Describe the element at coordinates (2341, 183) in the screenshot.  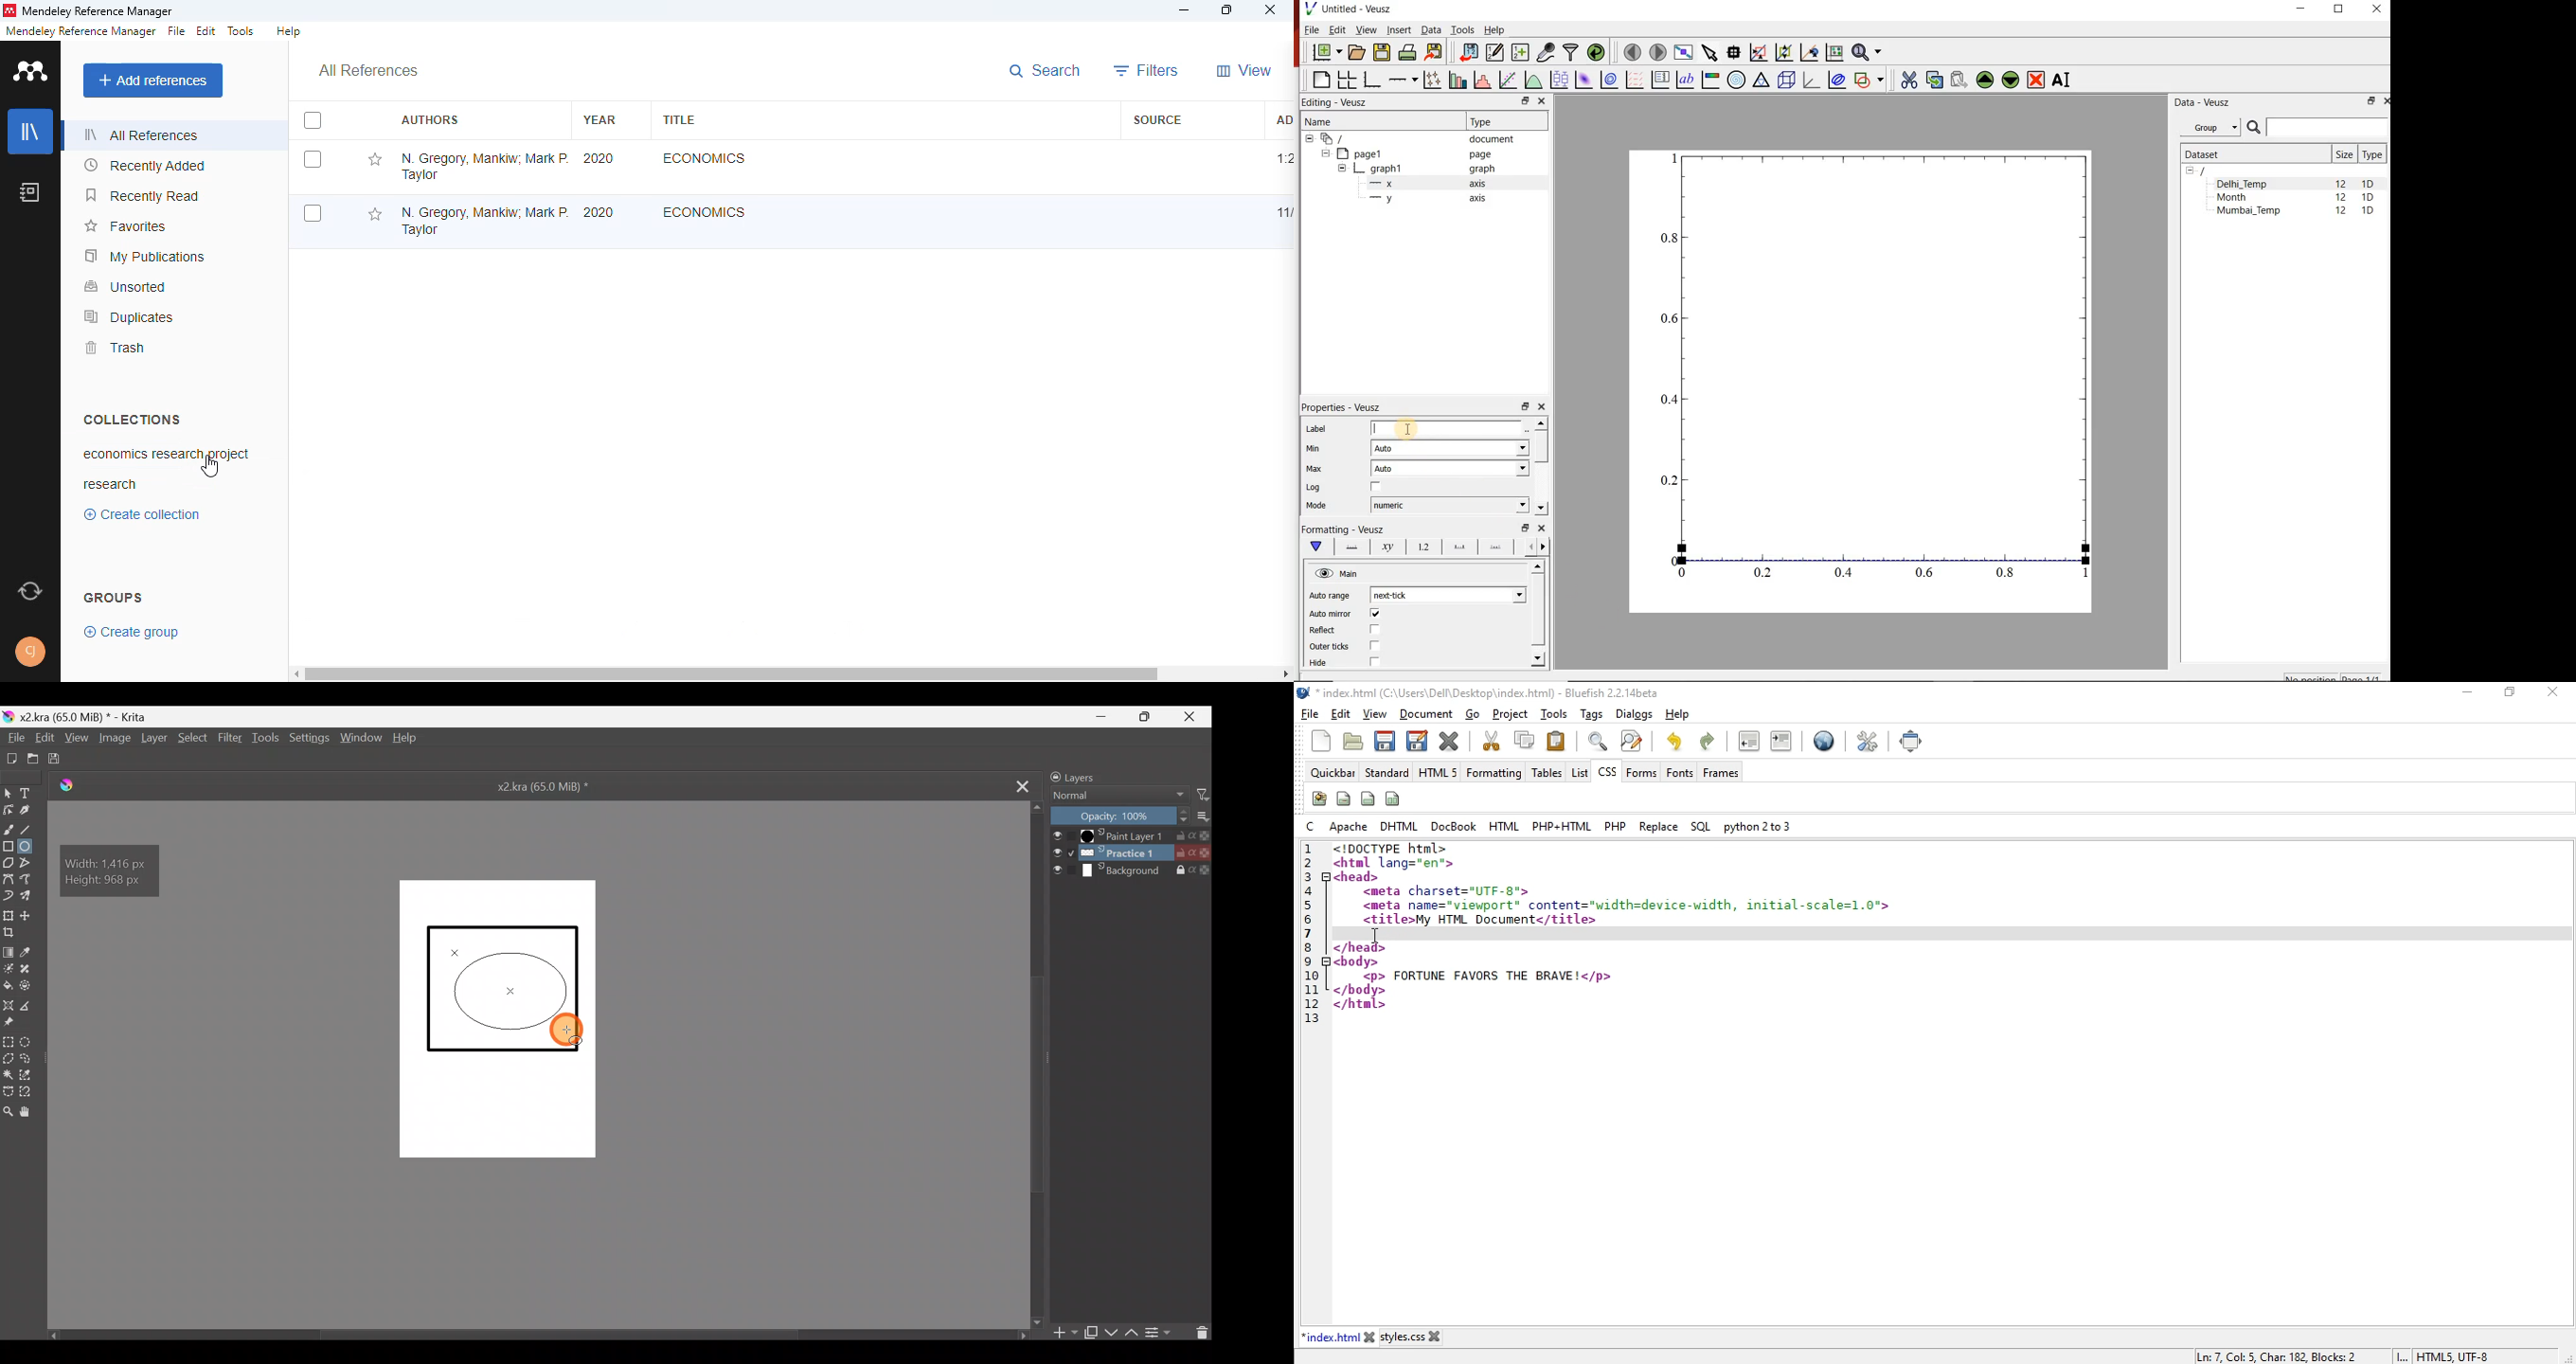
I see `12` at that location.